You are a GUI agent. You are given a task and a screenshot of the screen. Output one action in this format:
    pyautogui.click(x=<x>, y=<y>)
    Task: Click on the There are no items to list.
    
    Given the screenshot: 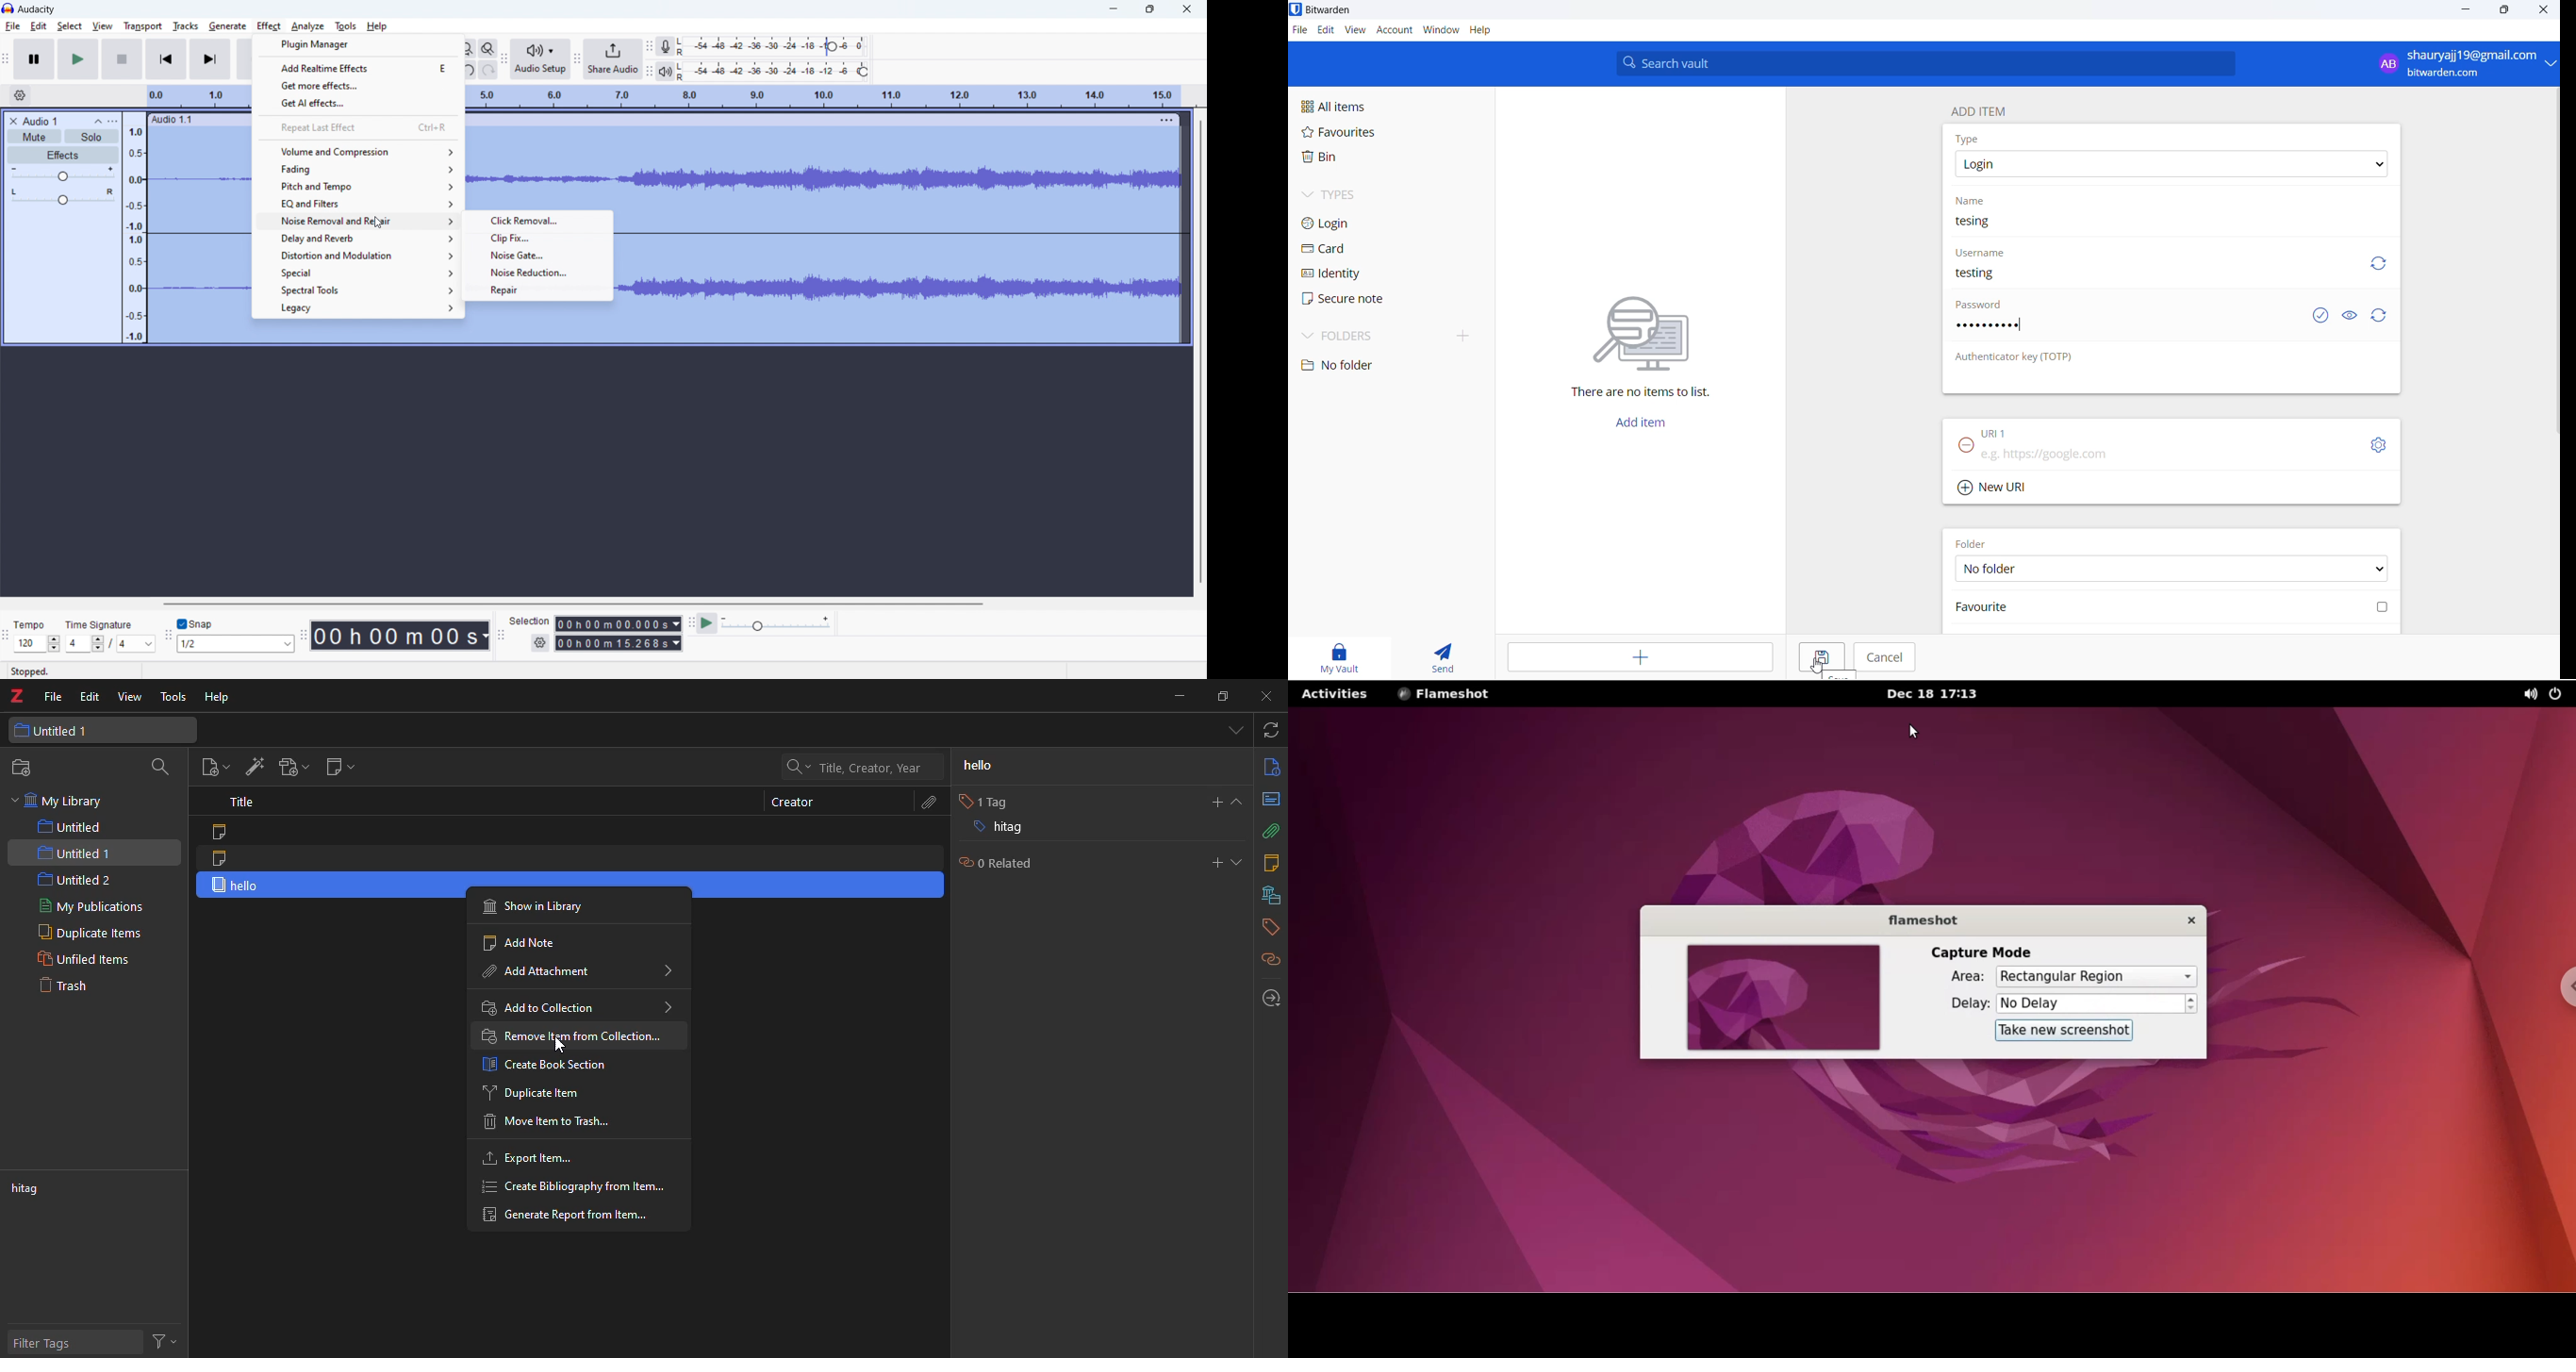 What is the action you would take?
    pyautogui.click(x=1647, y=394)
    